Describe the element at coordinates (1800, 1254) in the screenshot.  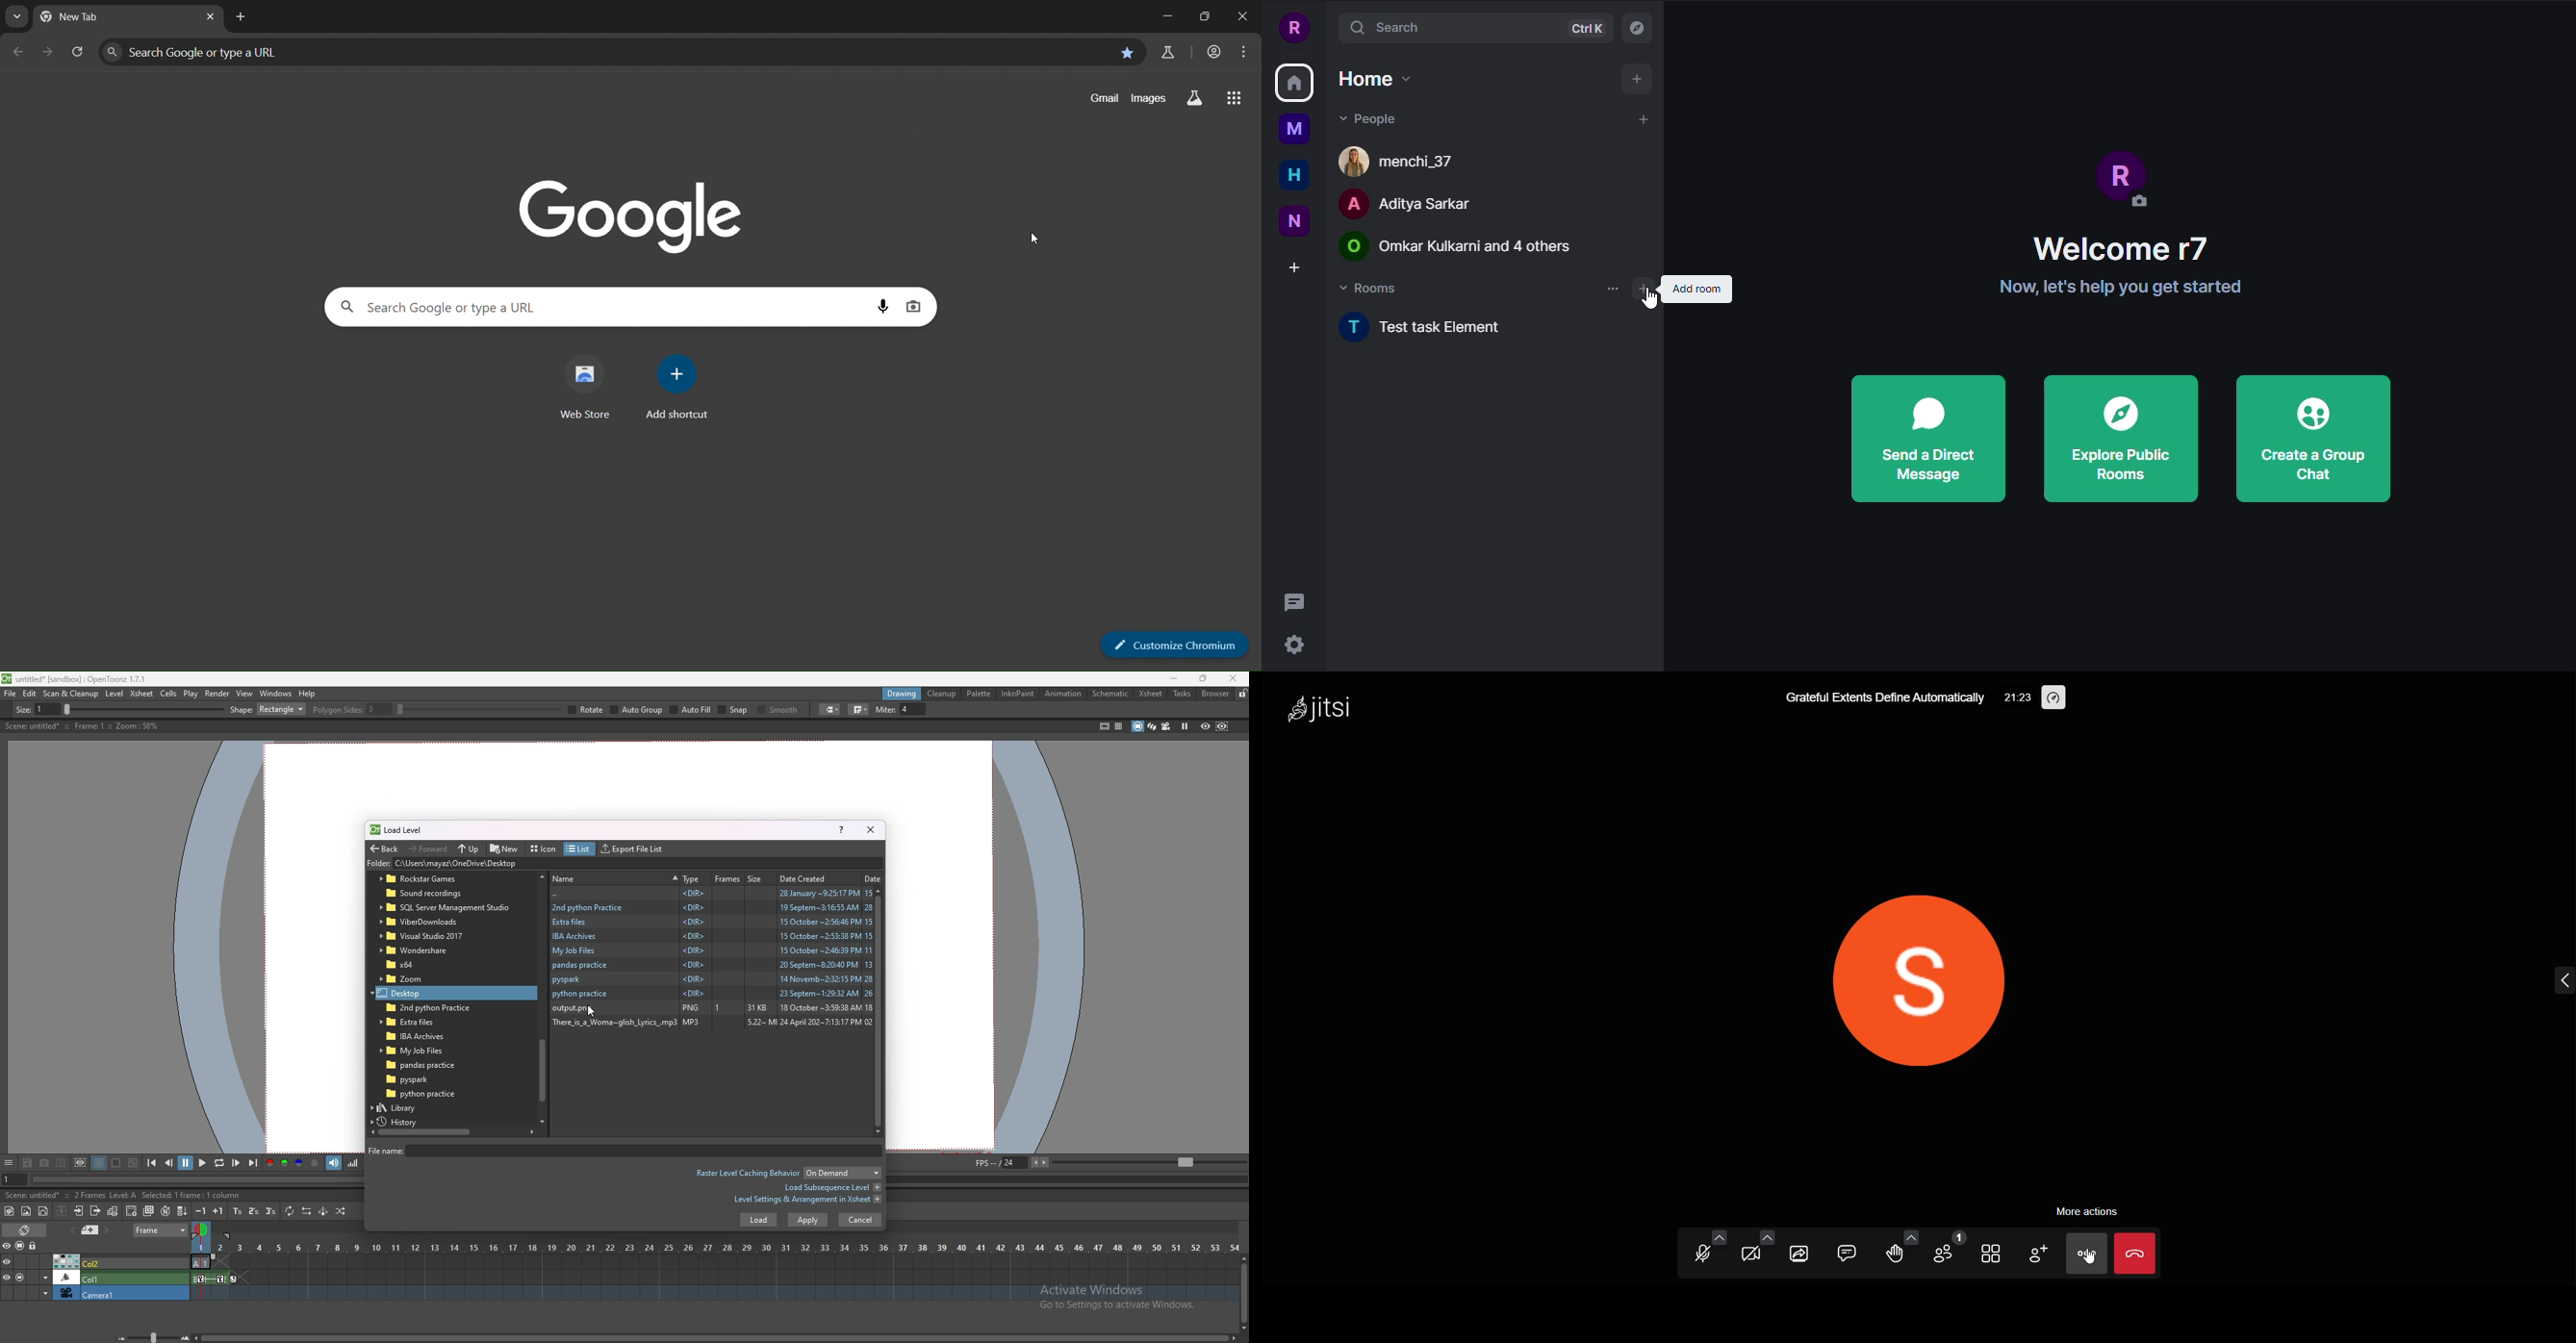
I see `svreen share` at that location.